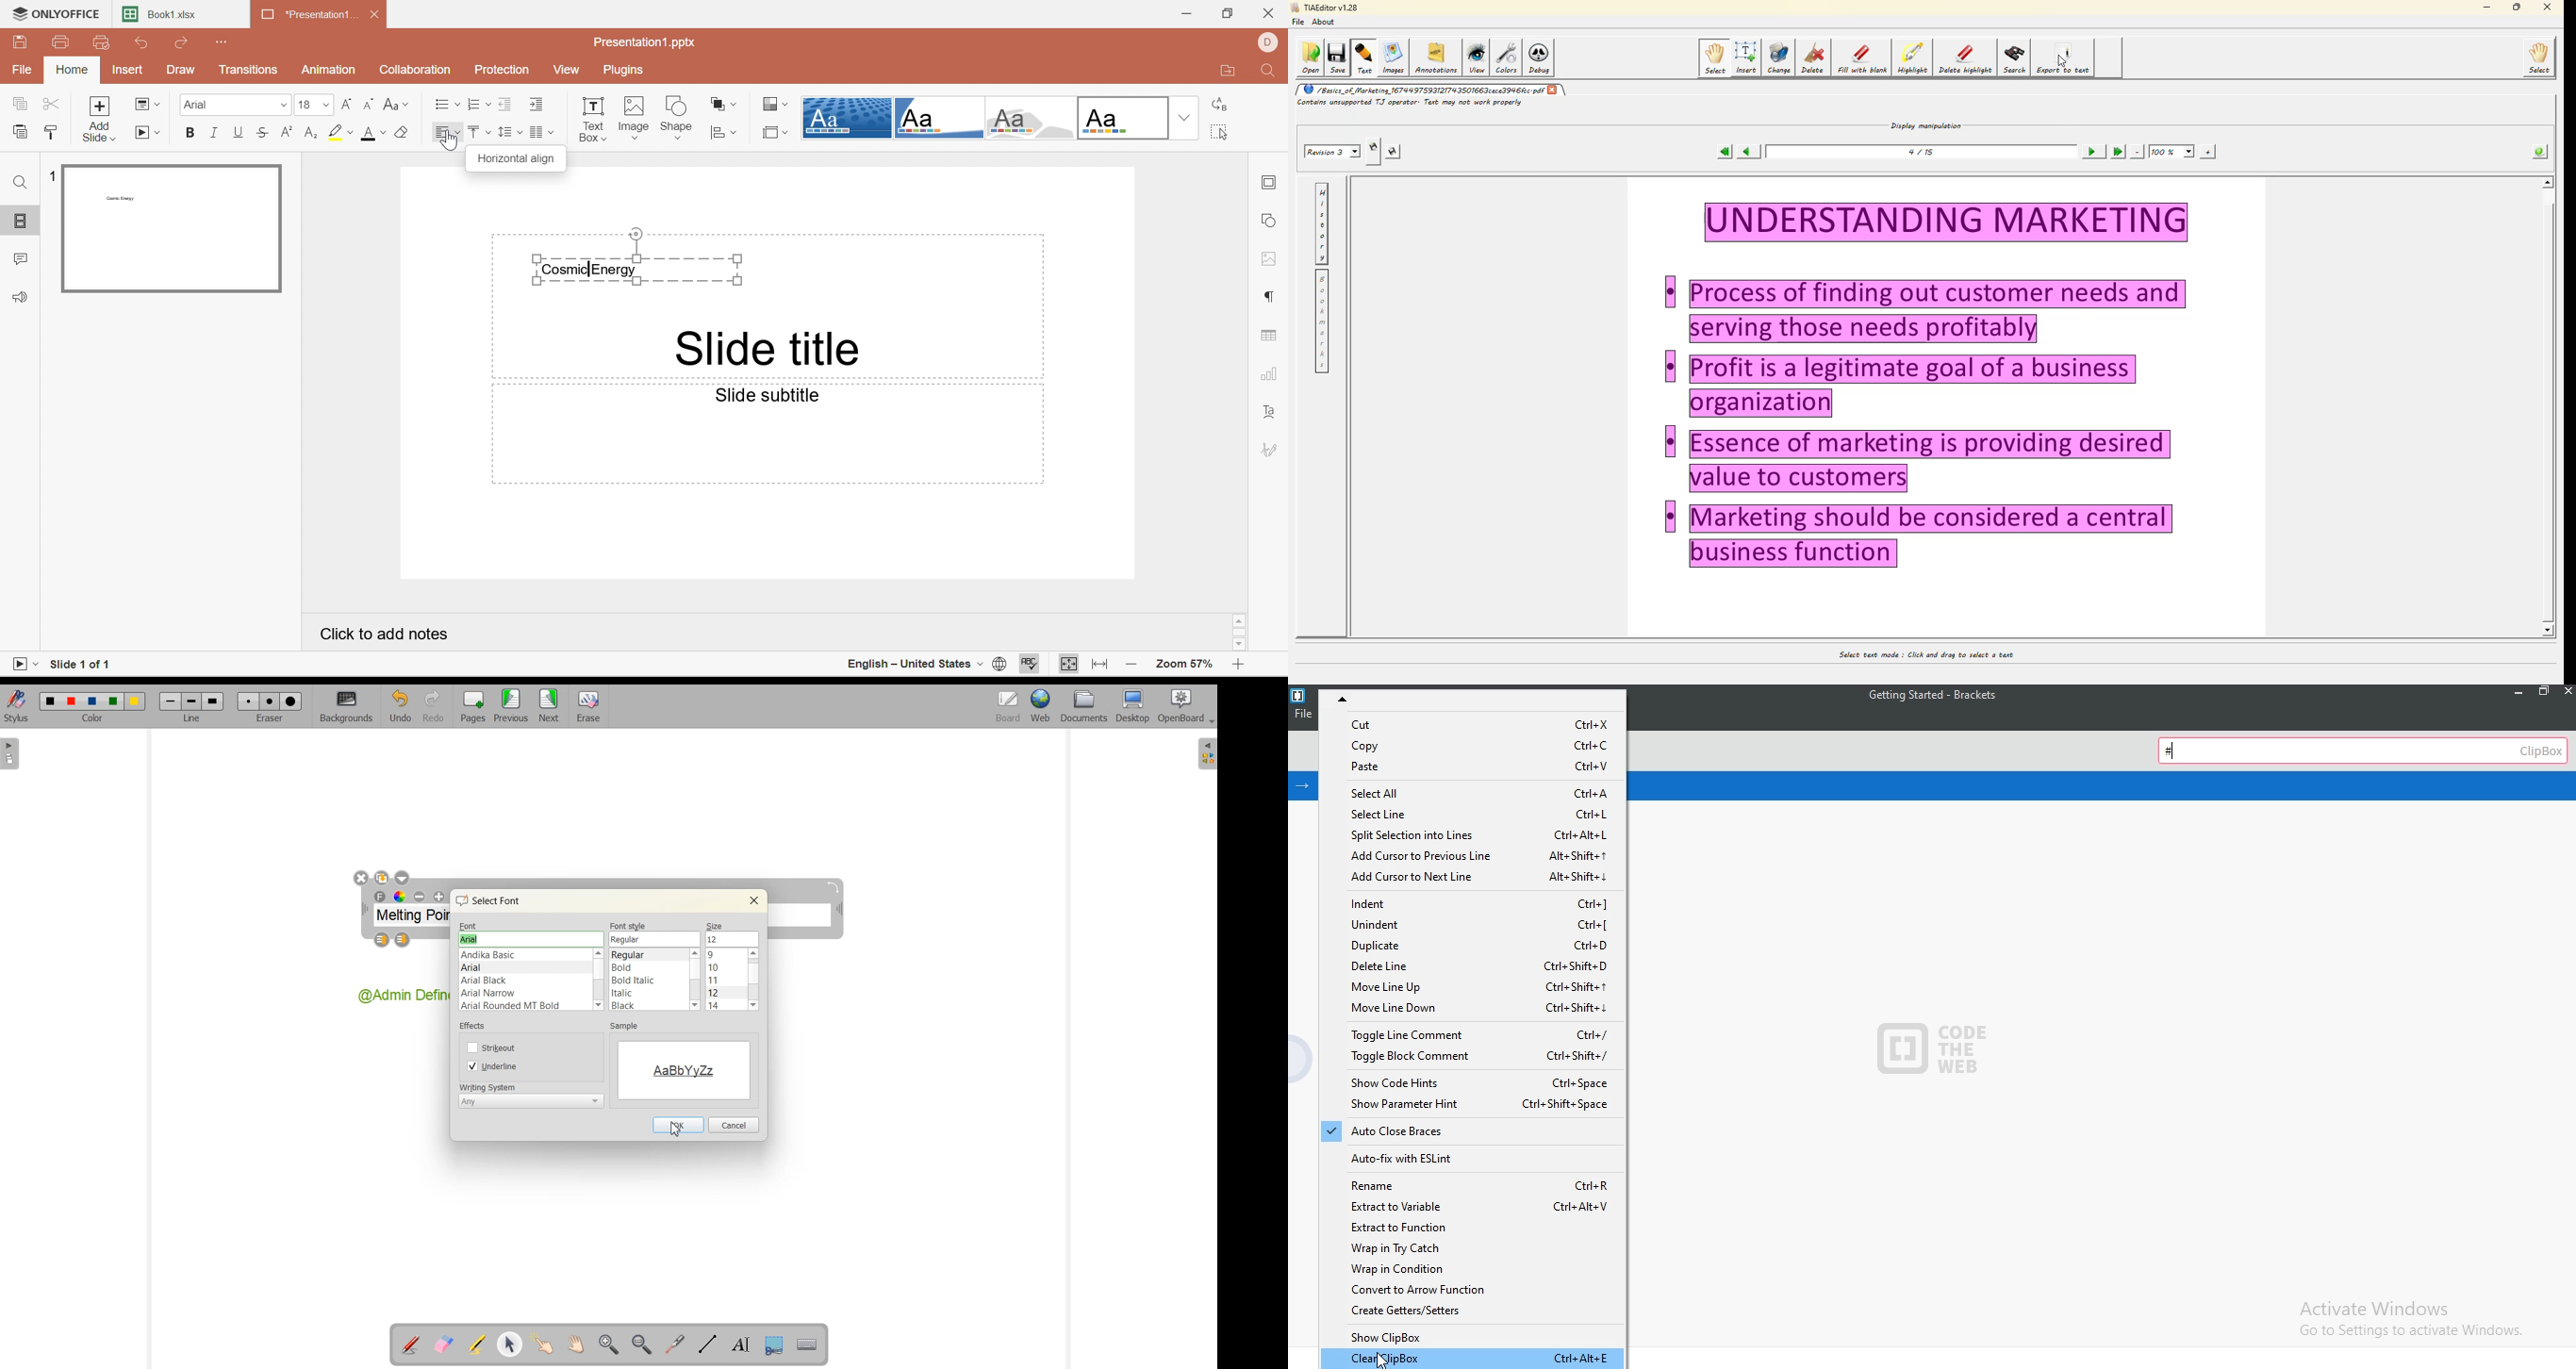 Image resolution: width=2576 pixels, height=1372 pixels. What do you see at coordinates (19, 298) in the screenshot?
I see `Feedback & Support` at bounding box center [19, 298].